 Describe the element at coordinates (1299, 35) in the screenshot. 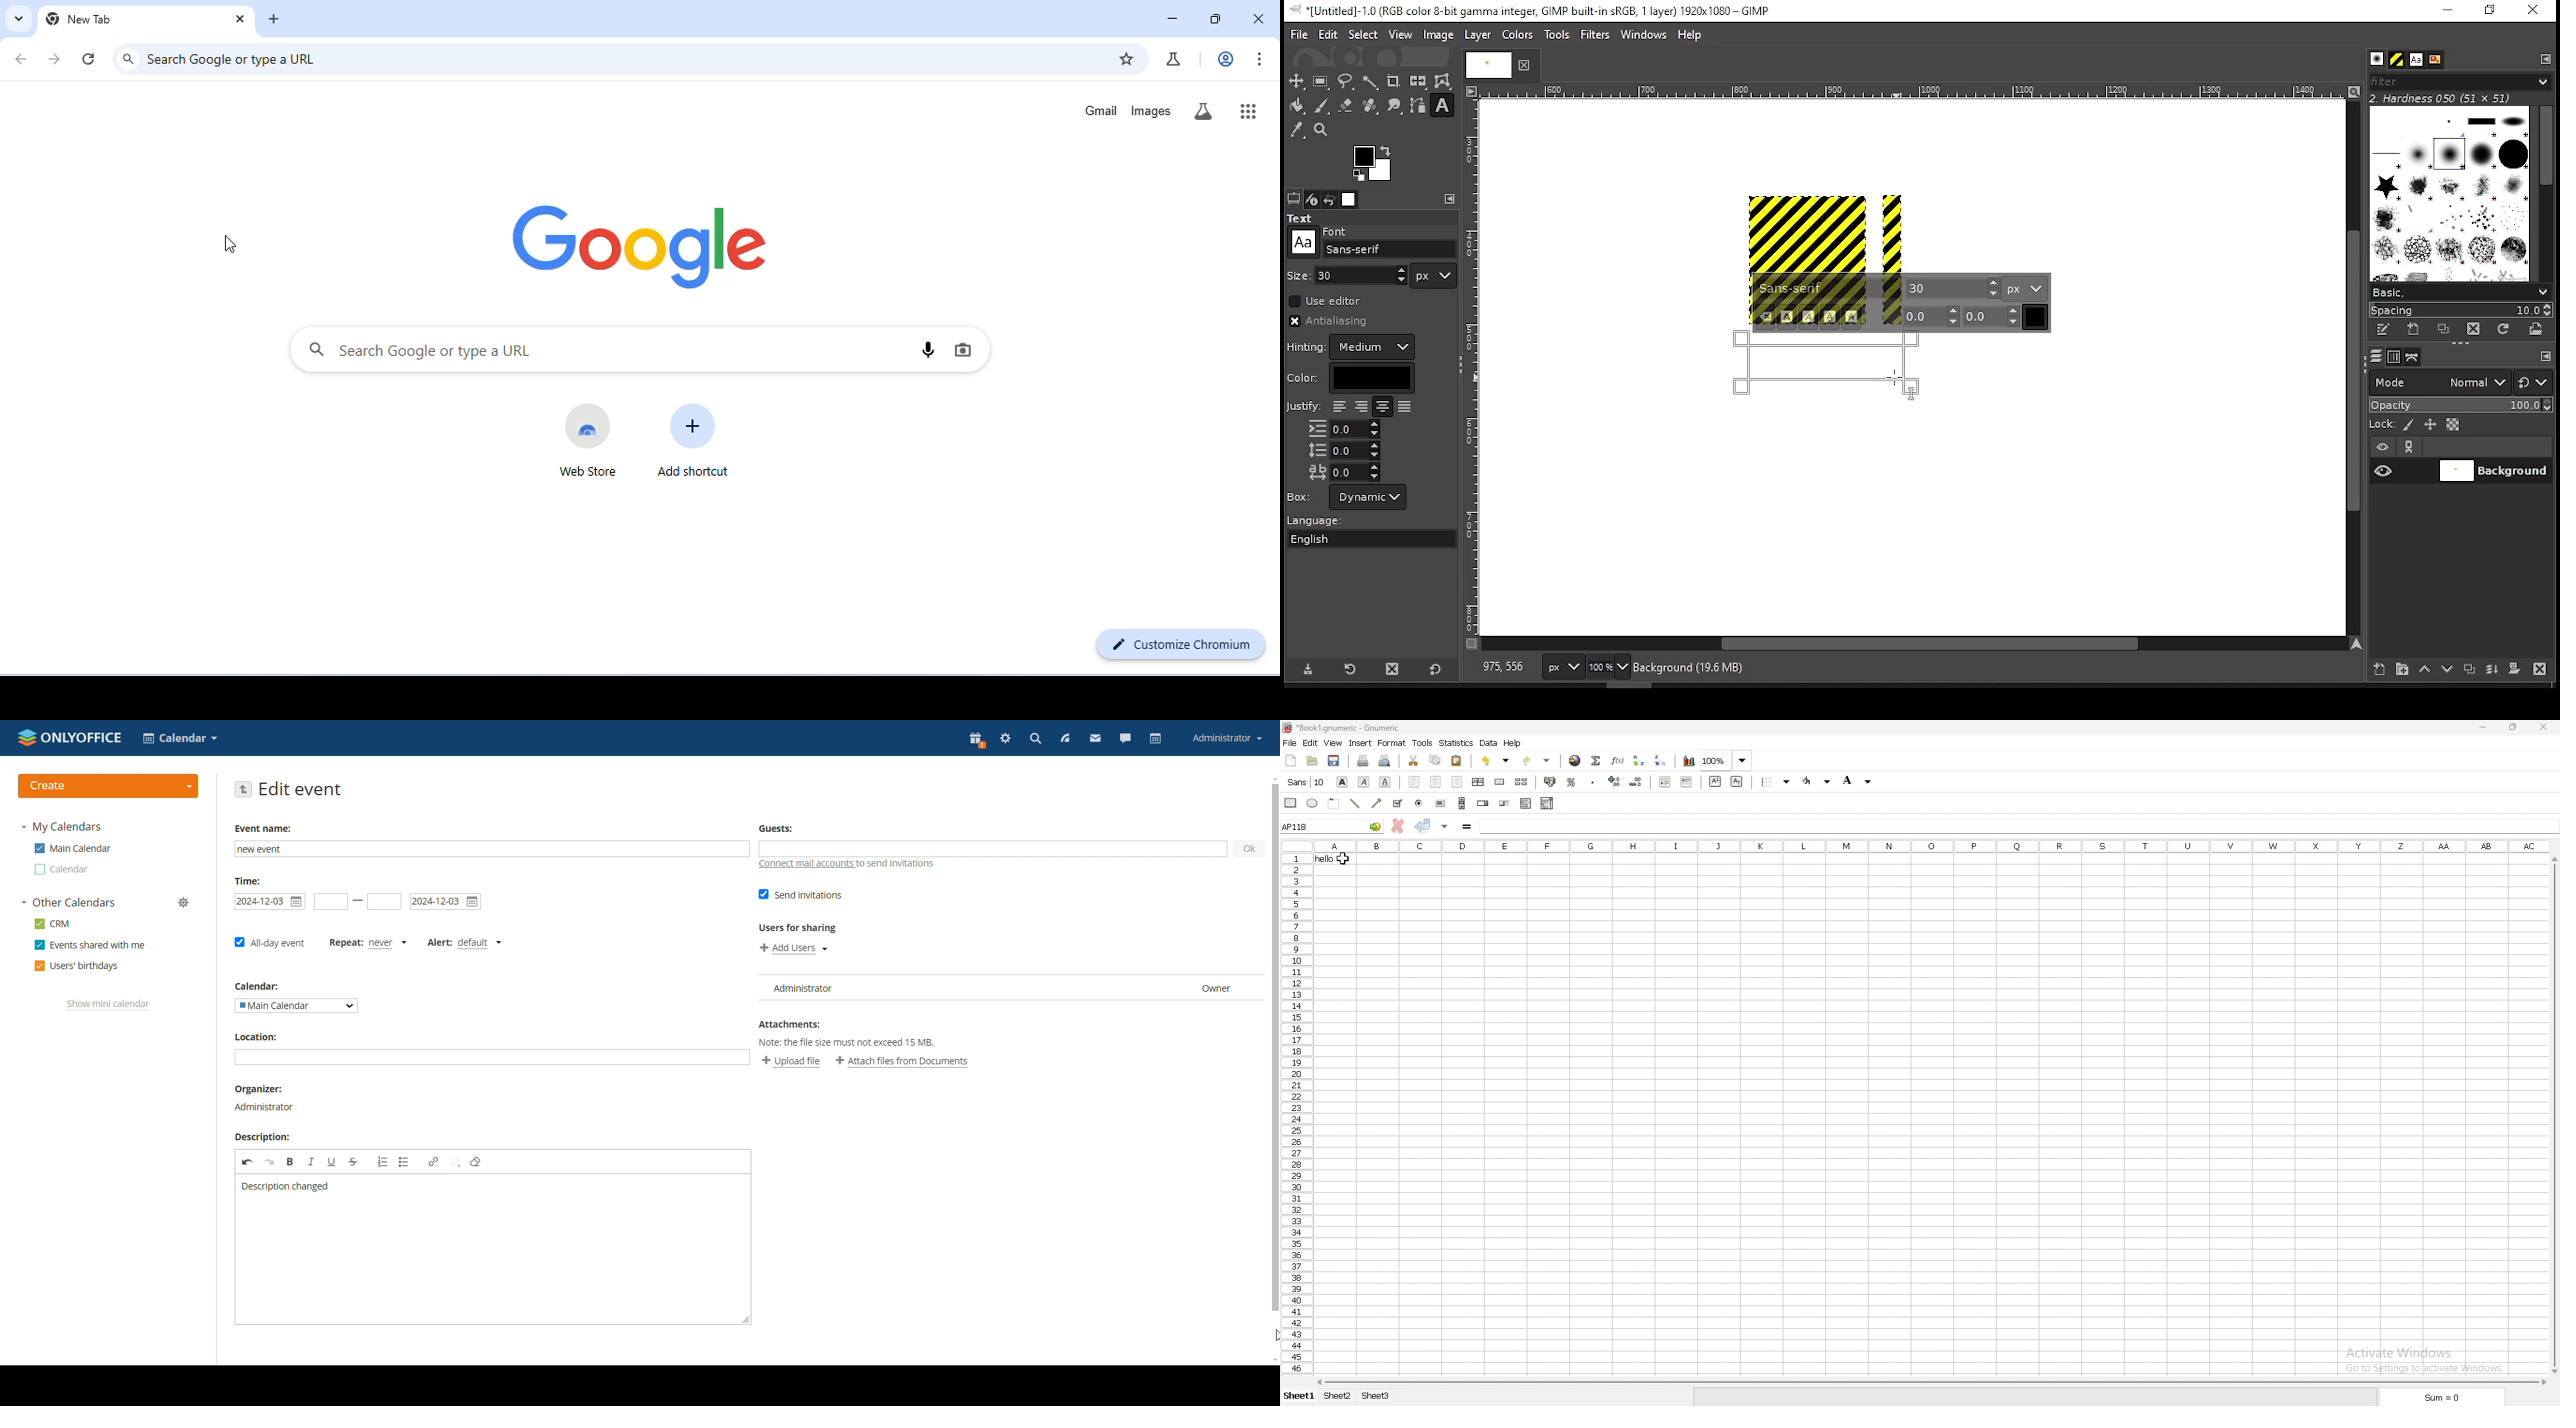

I see `file` at that location.